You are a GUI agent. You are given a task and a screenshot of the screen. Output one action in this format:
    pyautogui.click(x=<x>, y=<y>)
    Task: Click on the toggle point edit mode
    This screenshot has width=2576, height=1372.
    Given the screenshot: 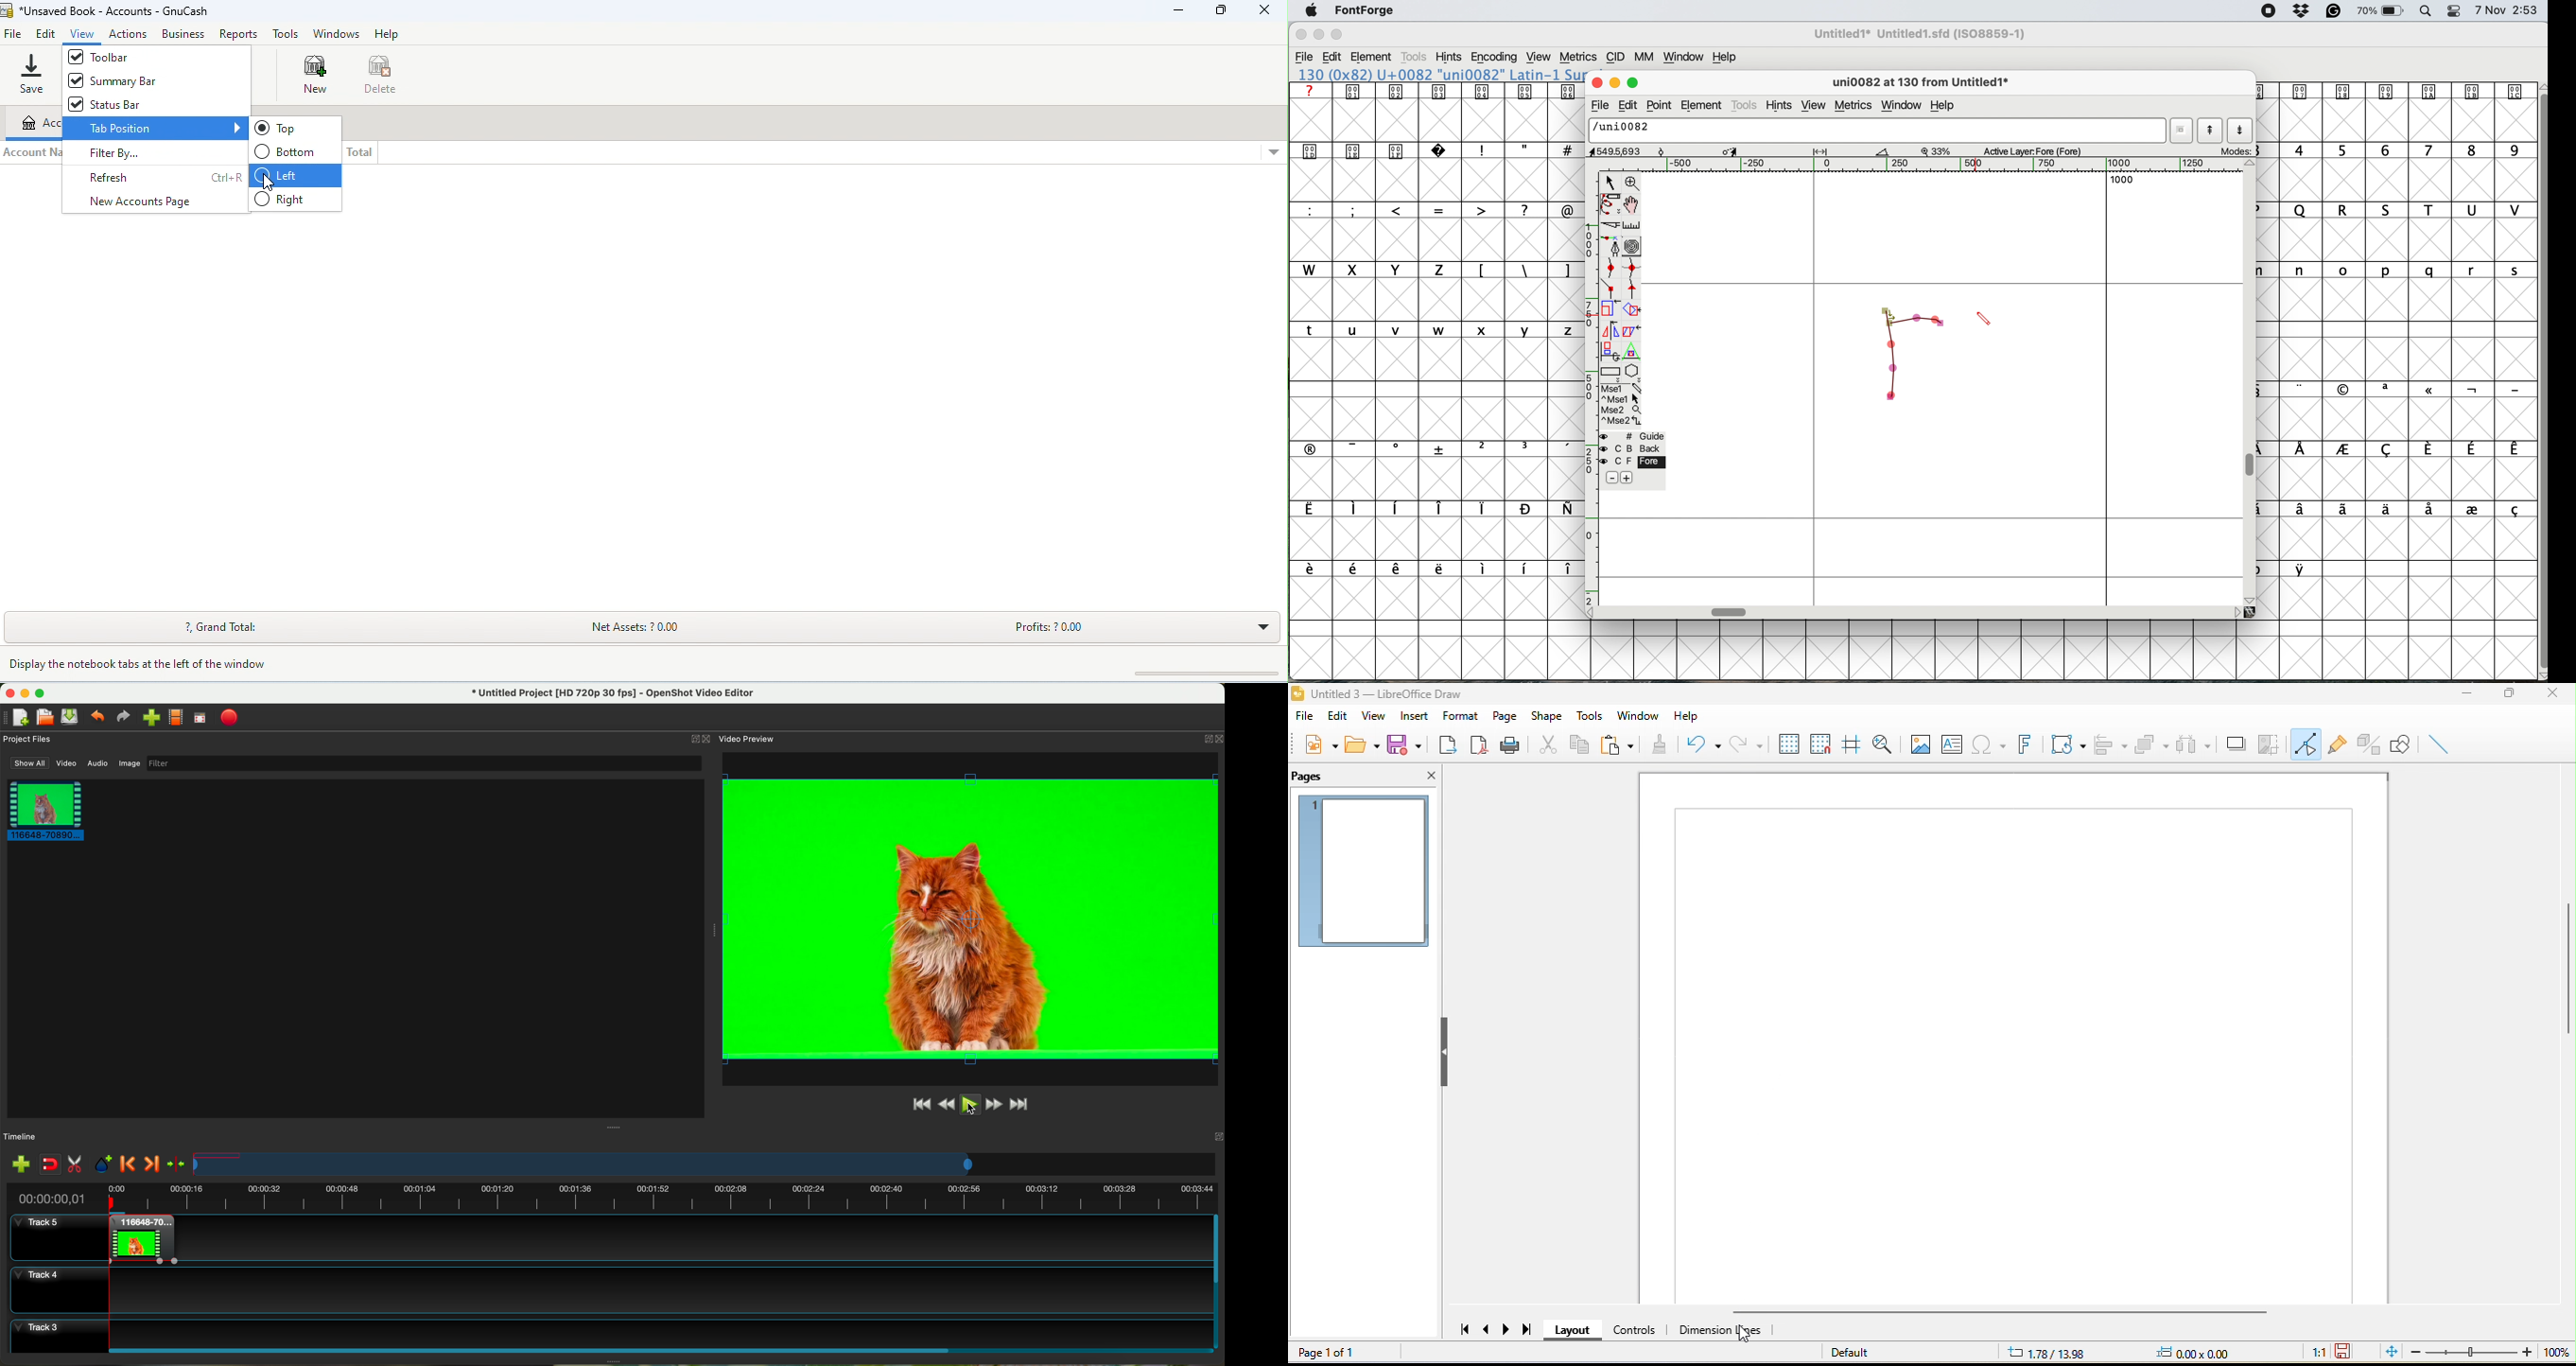 What is the action you would take?
    pyautogui.click(x=2307, y=743)
    